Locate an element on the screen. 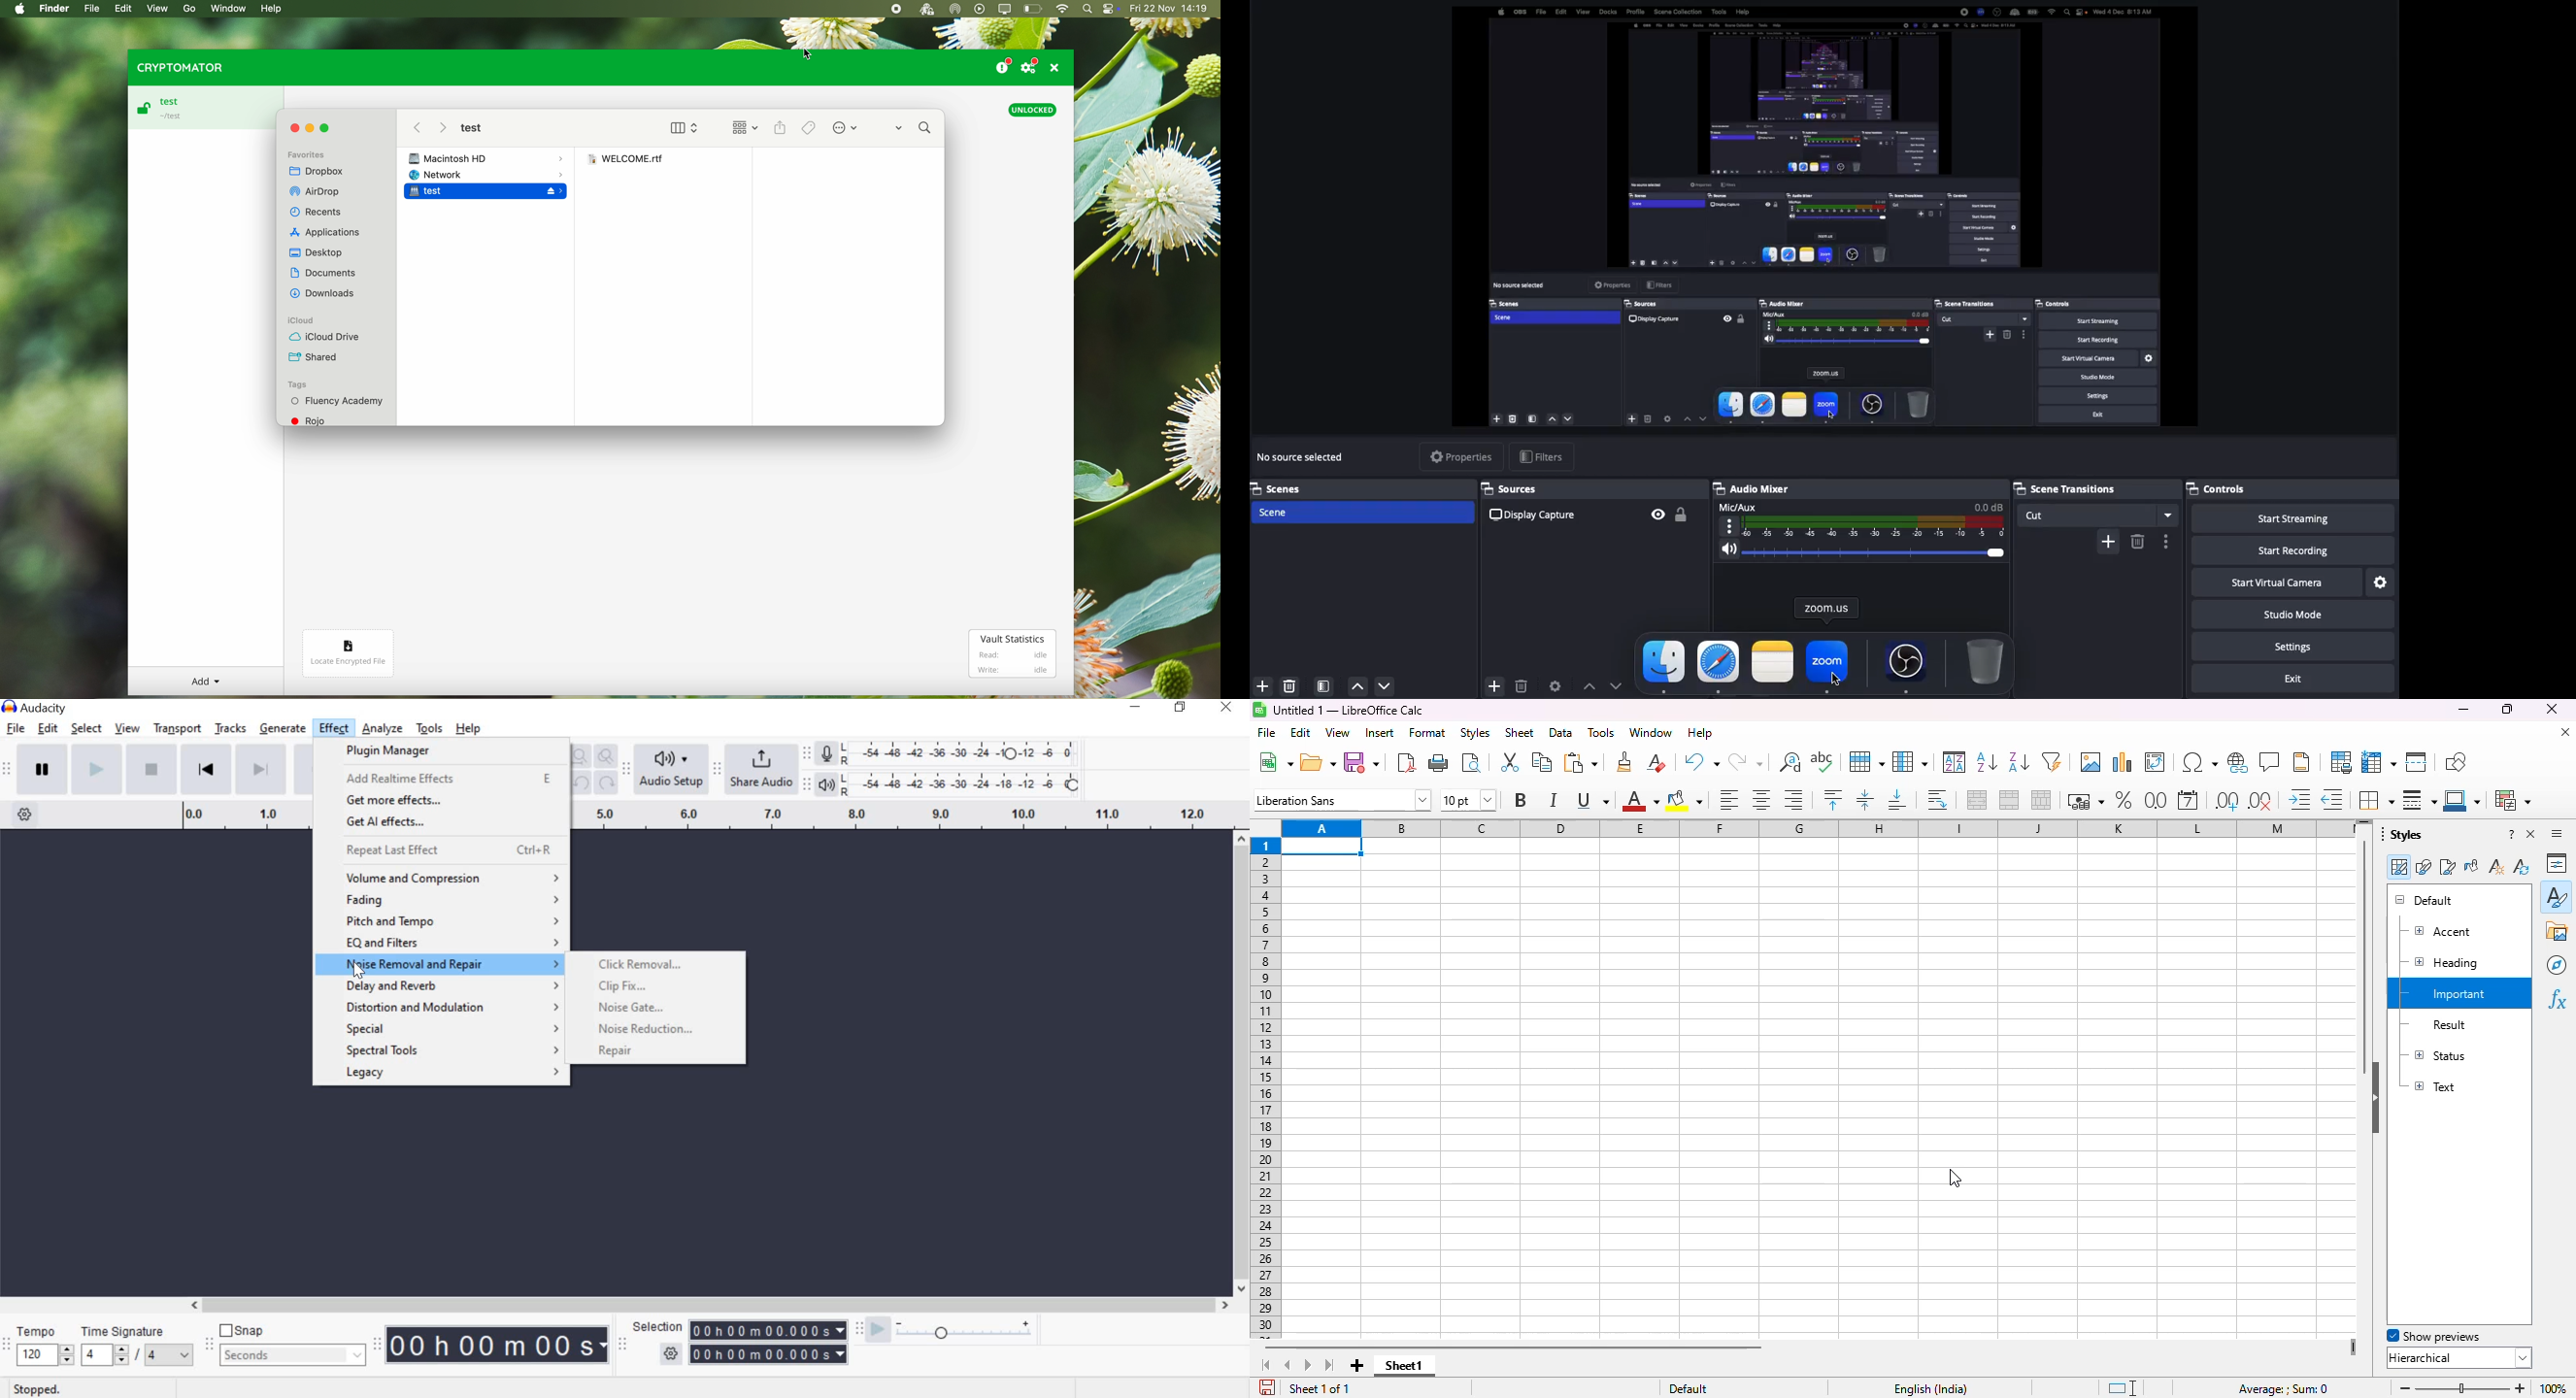  font color is located at coordinates (1641, 800).